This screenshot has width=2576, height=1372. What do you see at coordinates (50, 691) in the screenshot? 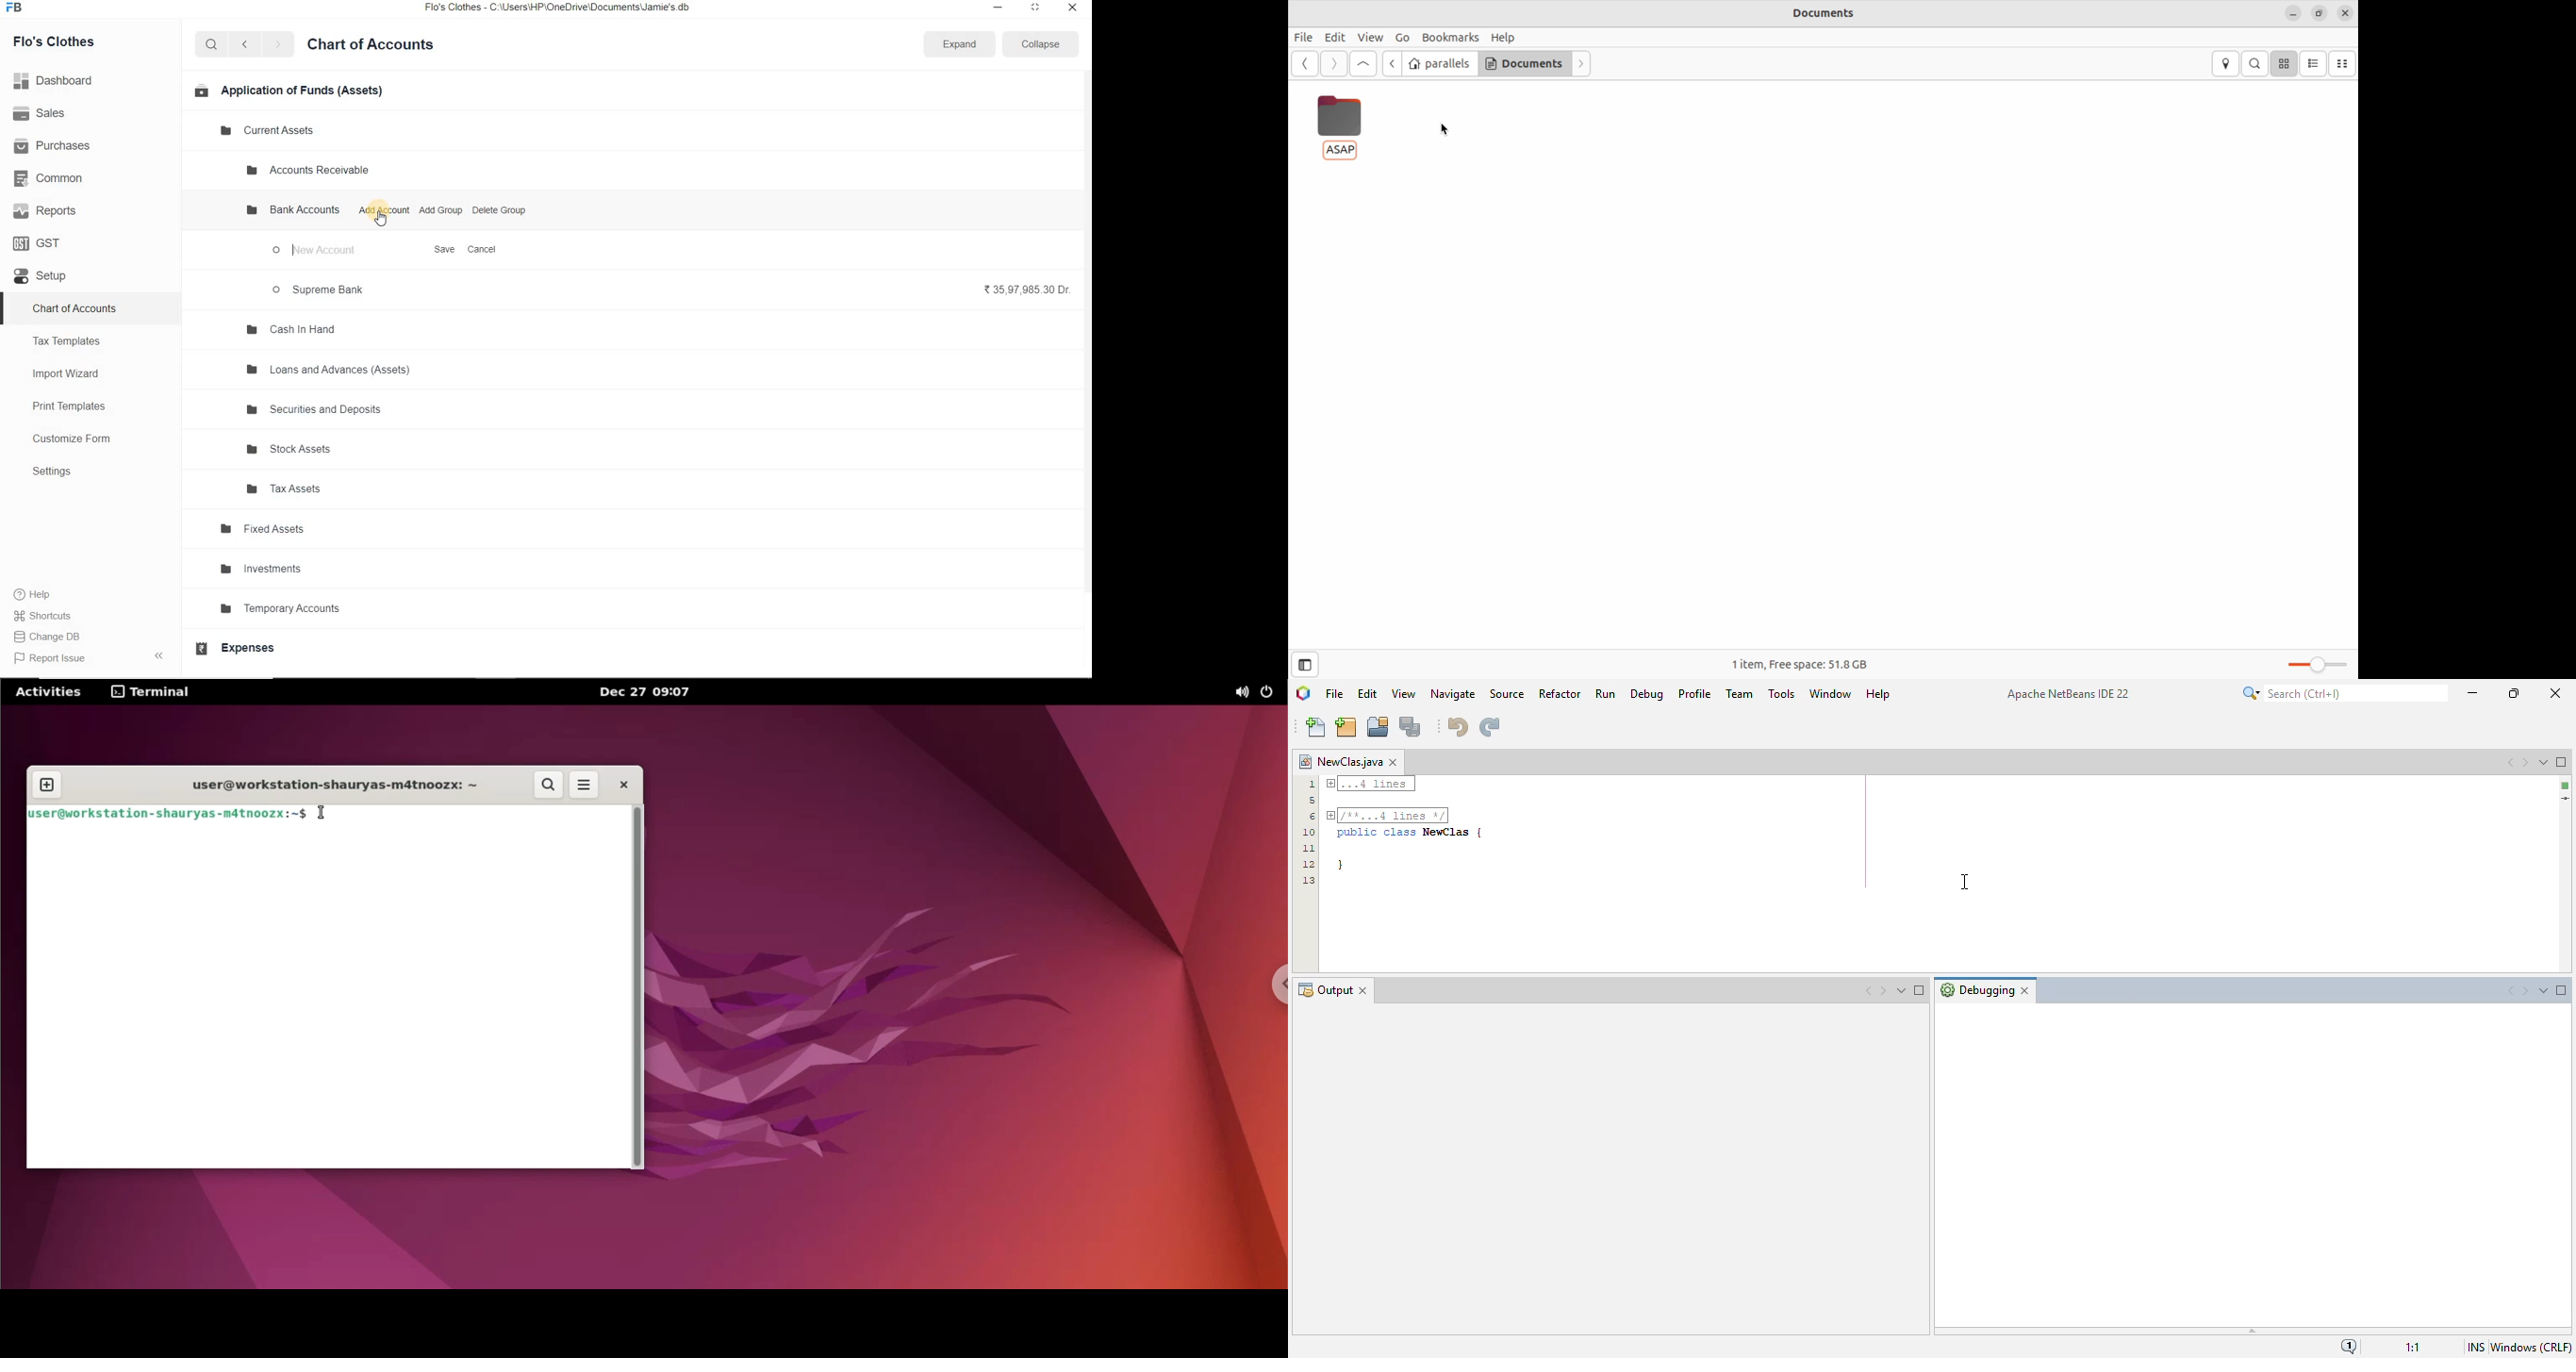
I see `Activities` at bounding box center [50, 691].